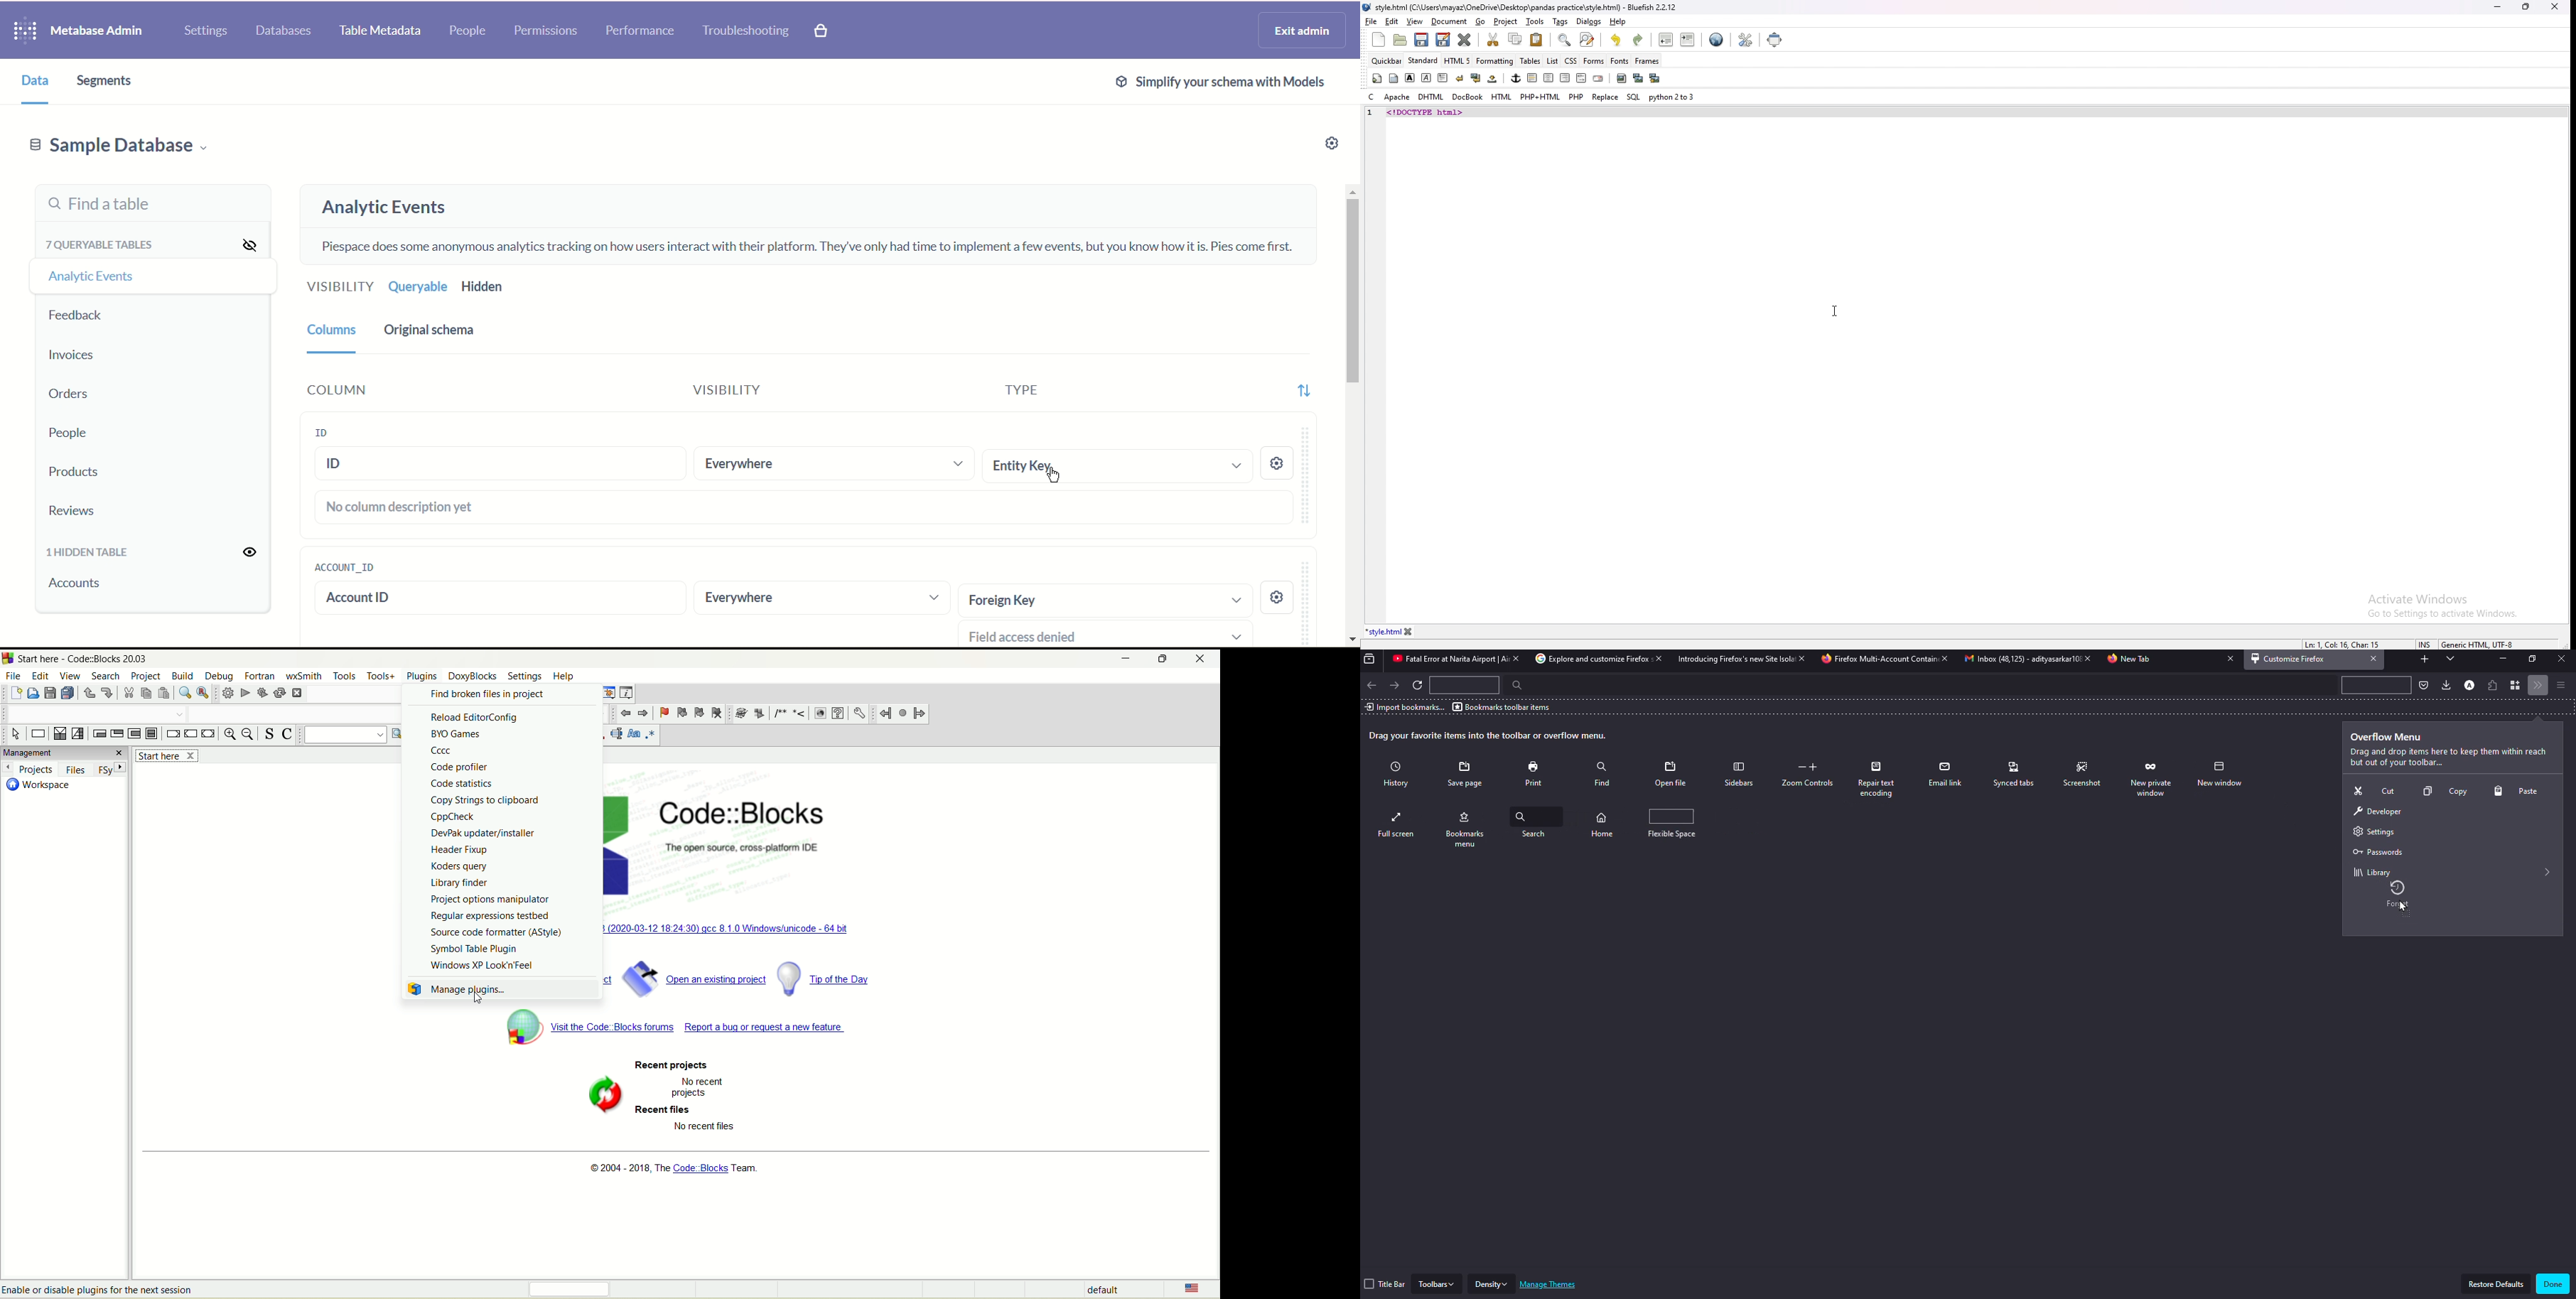 The image size is (2576, 1316). What do you see at coordinates (886, 713) in the screenshot?
I see `jump back` at bounding box center [886, 713].